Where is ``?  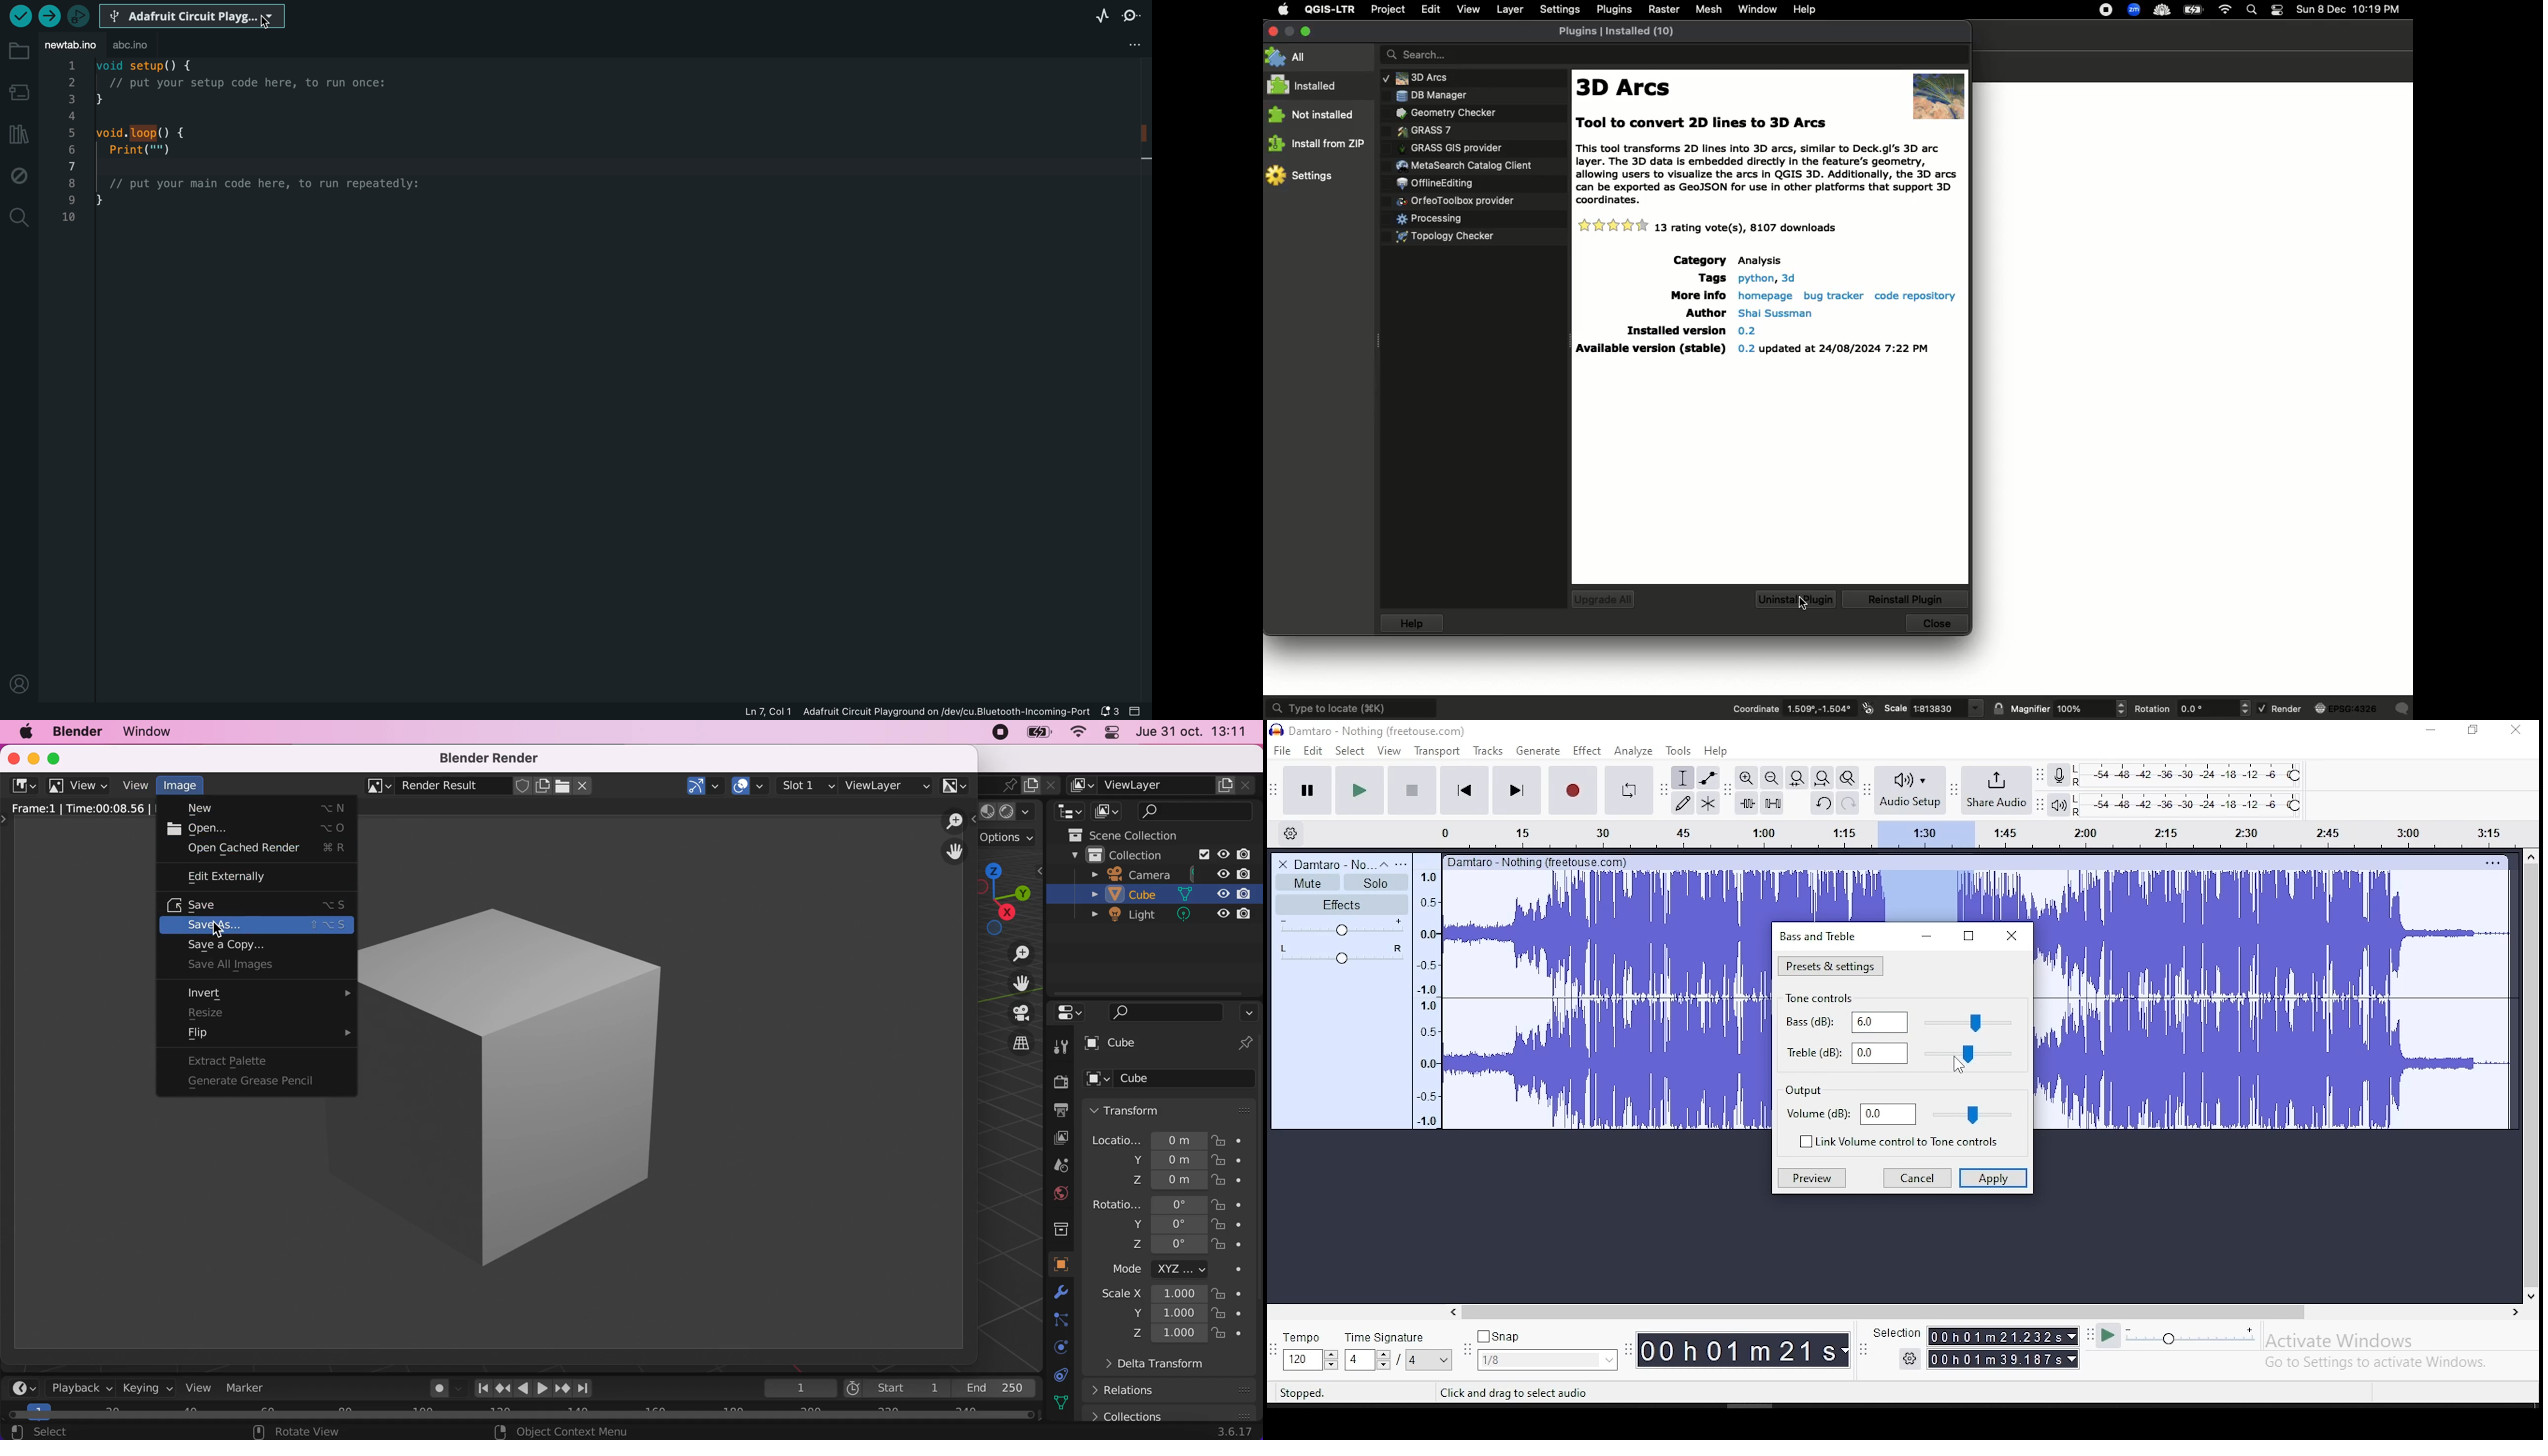  is located at coordinates (1538, 861).